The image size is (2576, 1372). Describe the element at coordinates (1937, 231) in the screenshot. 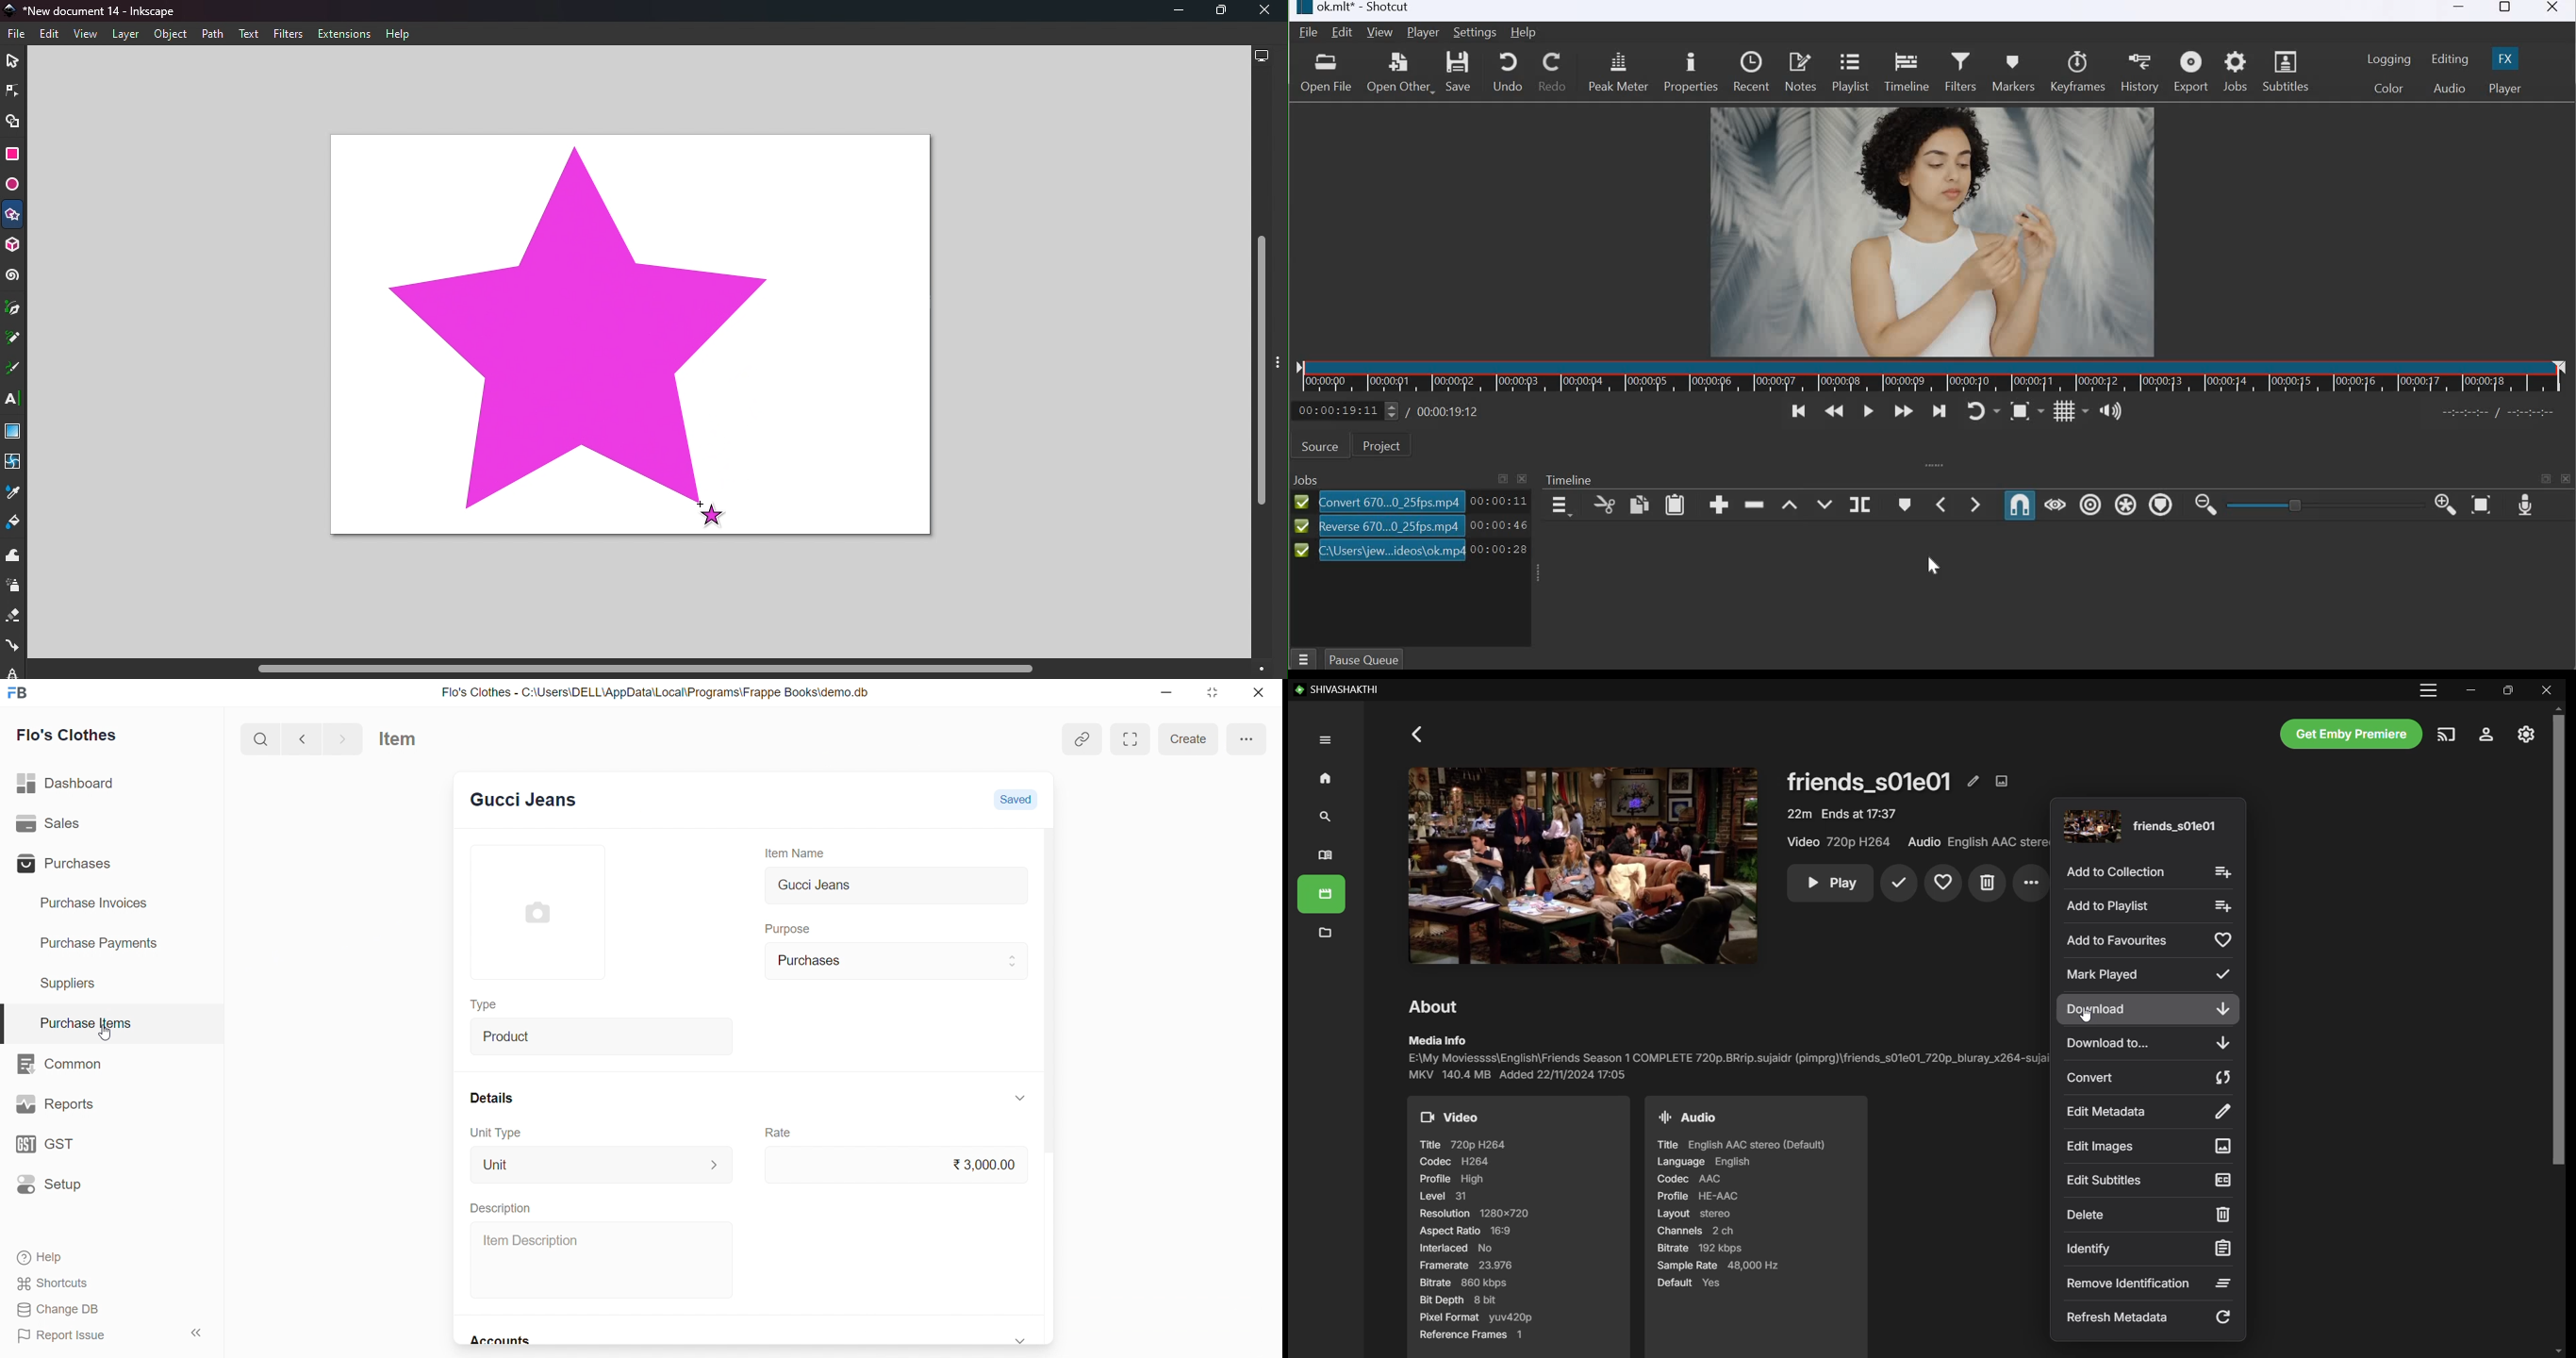

I see `Canvas` at that location.